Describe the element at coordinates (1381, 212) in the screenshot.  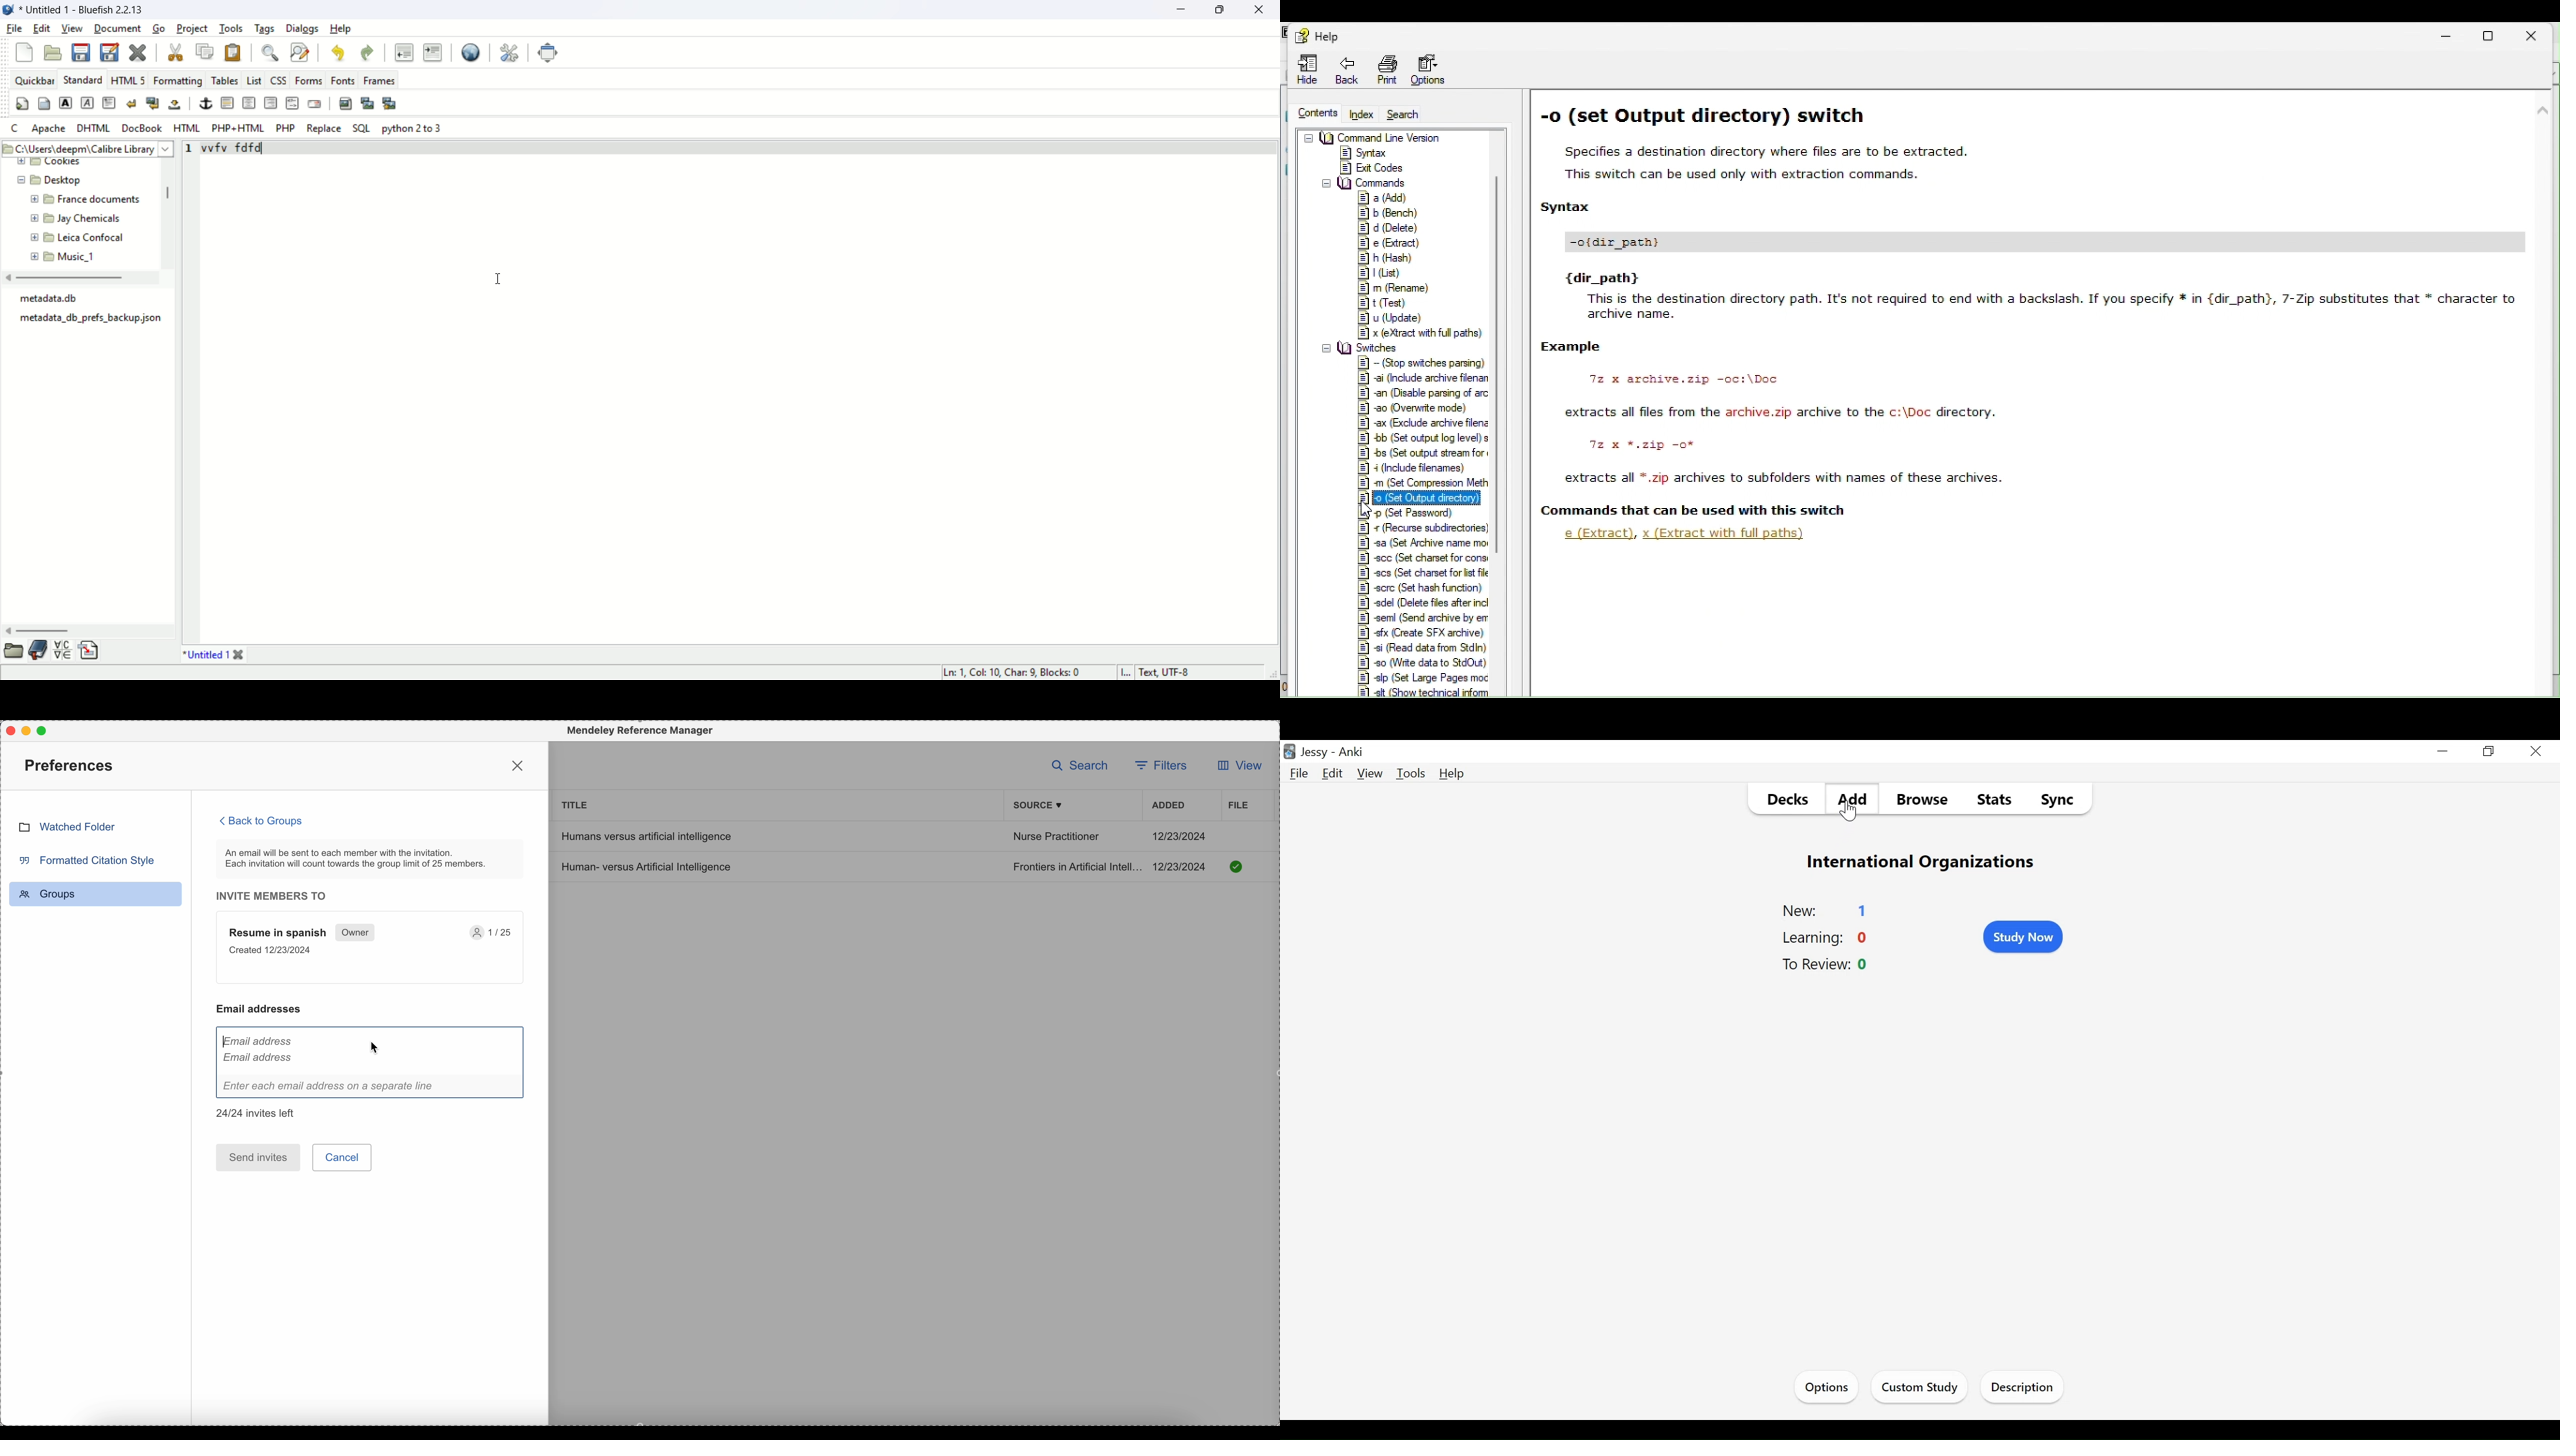
I see `Bench` at that location.